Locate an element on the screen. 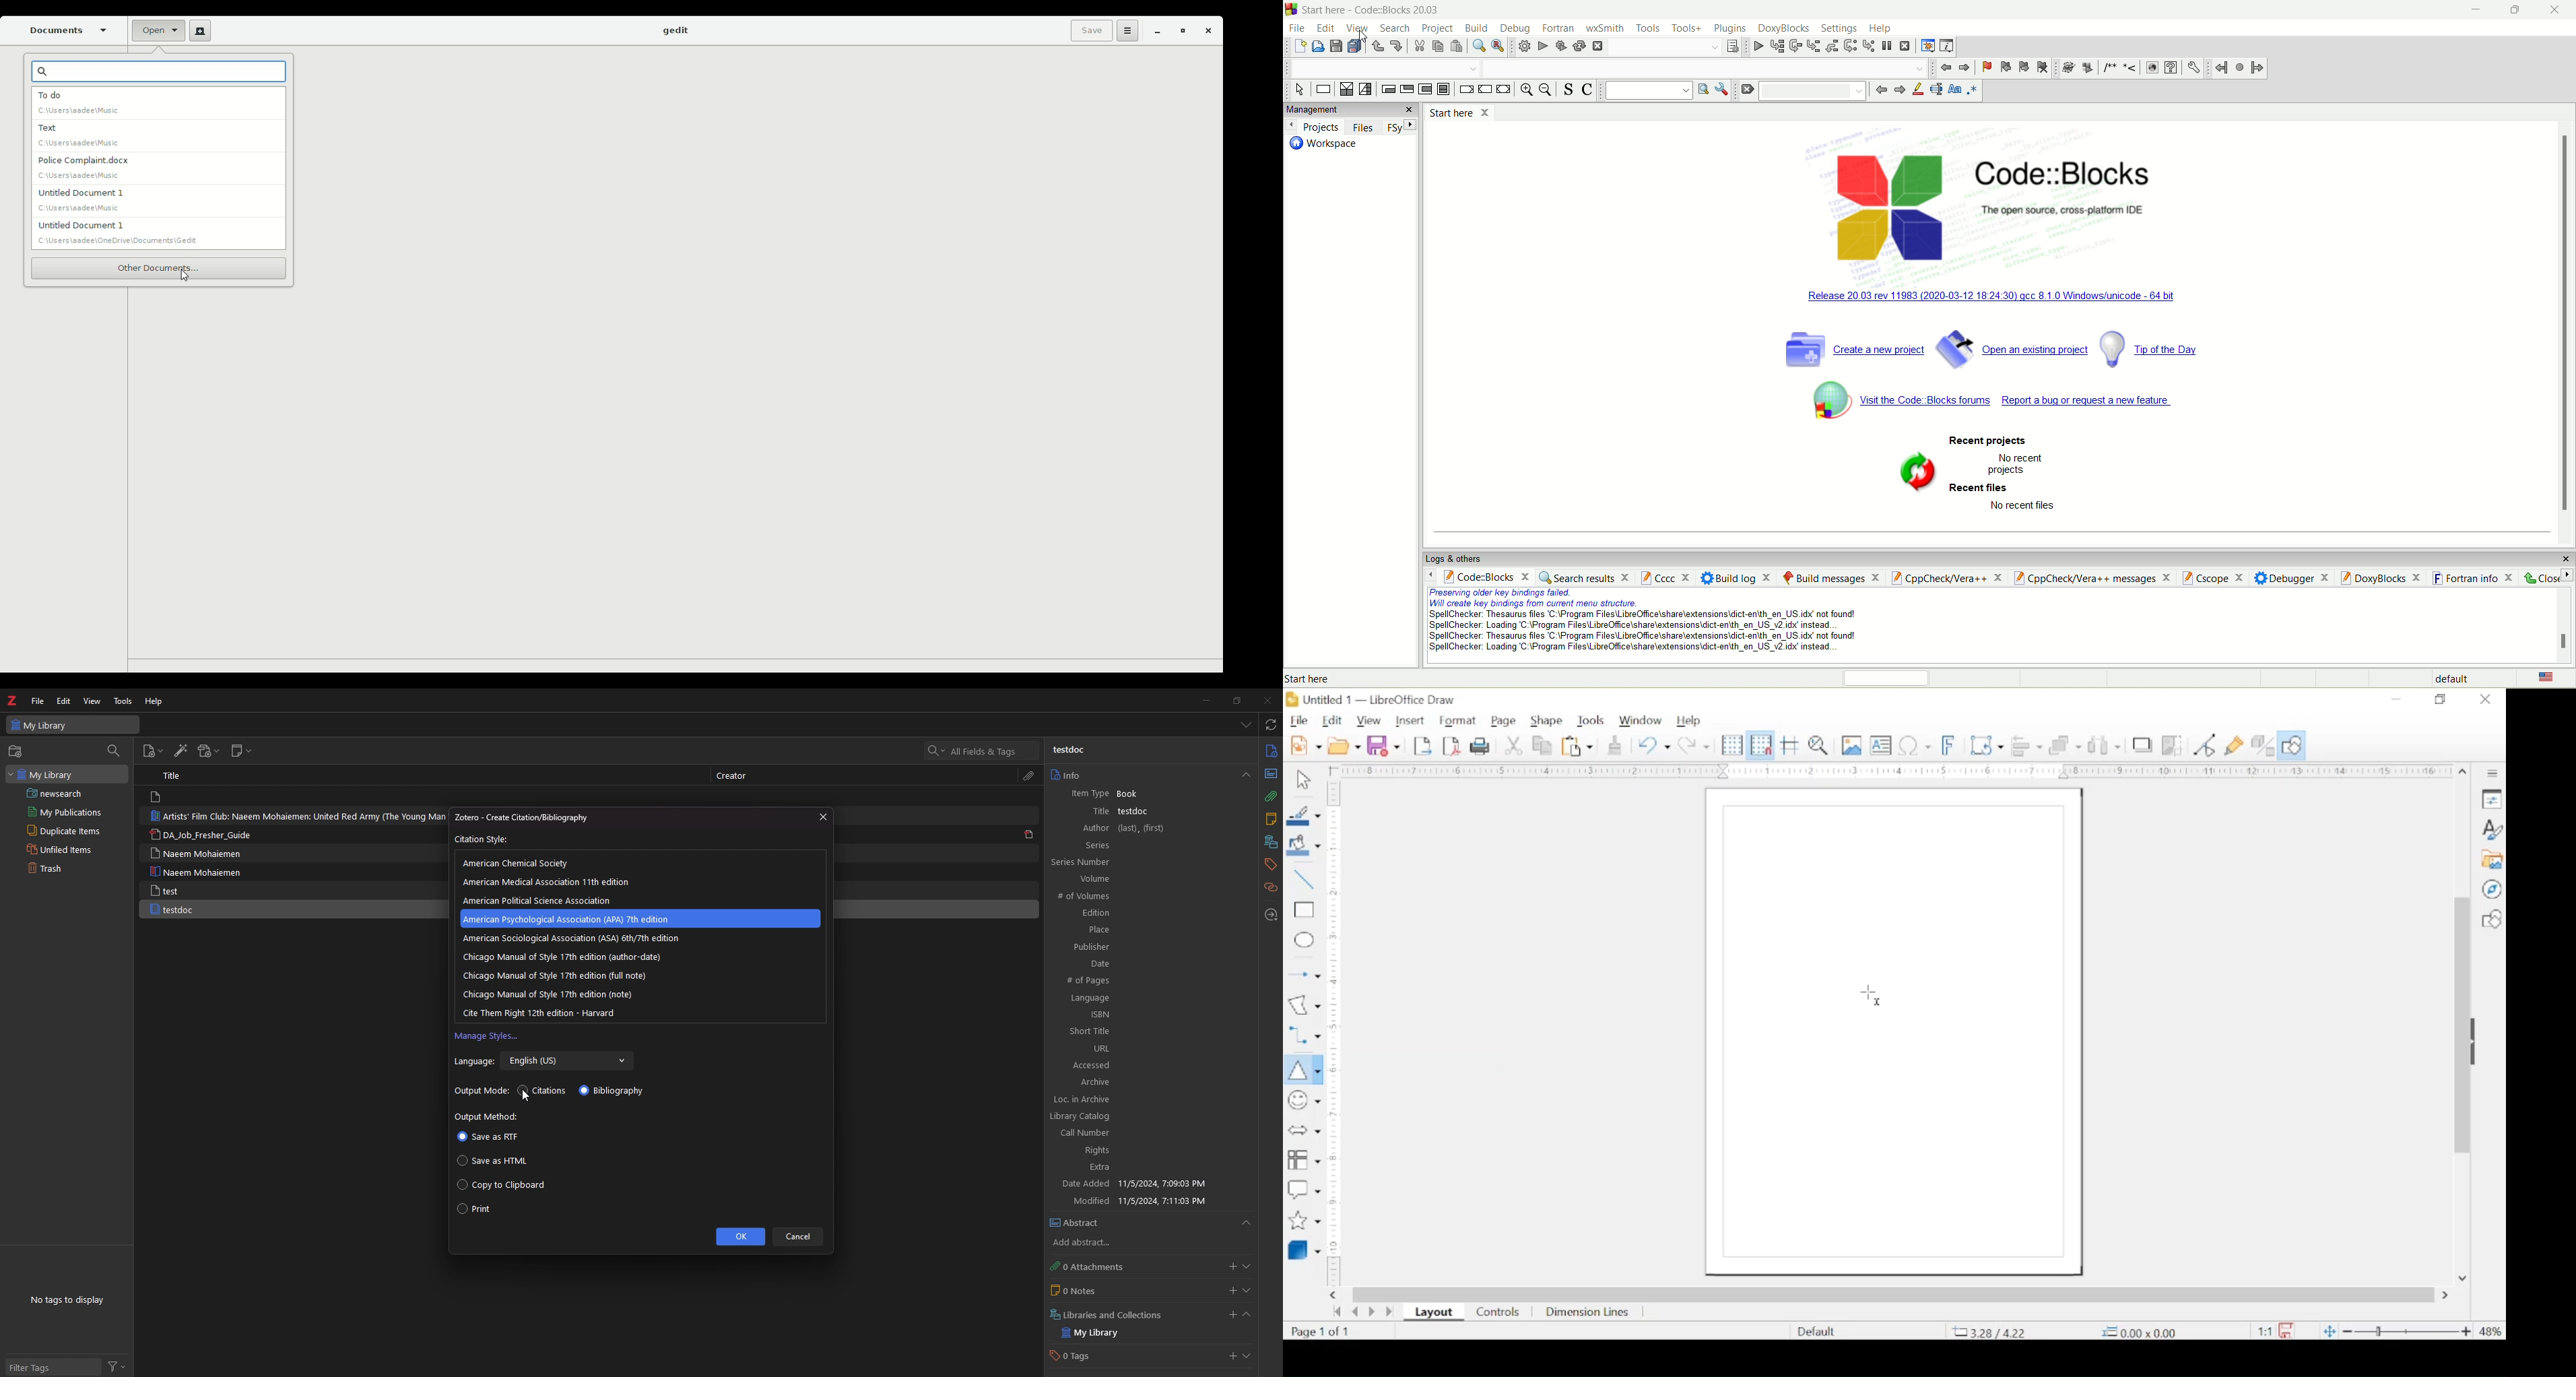 This screenshot has height=1400, width=2576. chicago manual of style full note is located at coordinates (563, 975).